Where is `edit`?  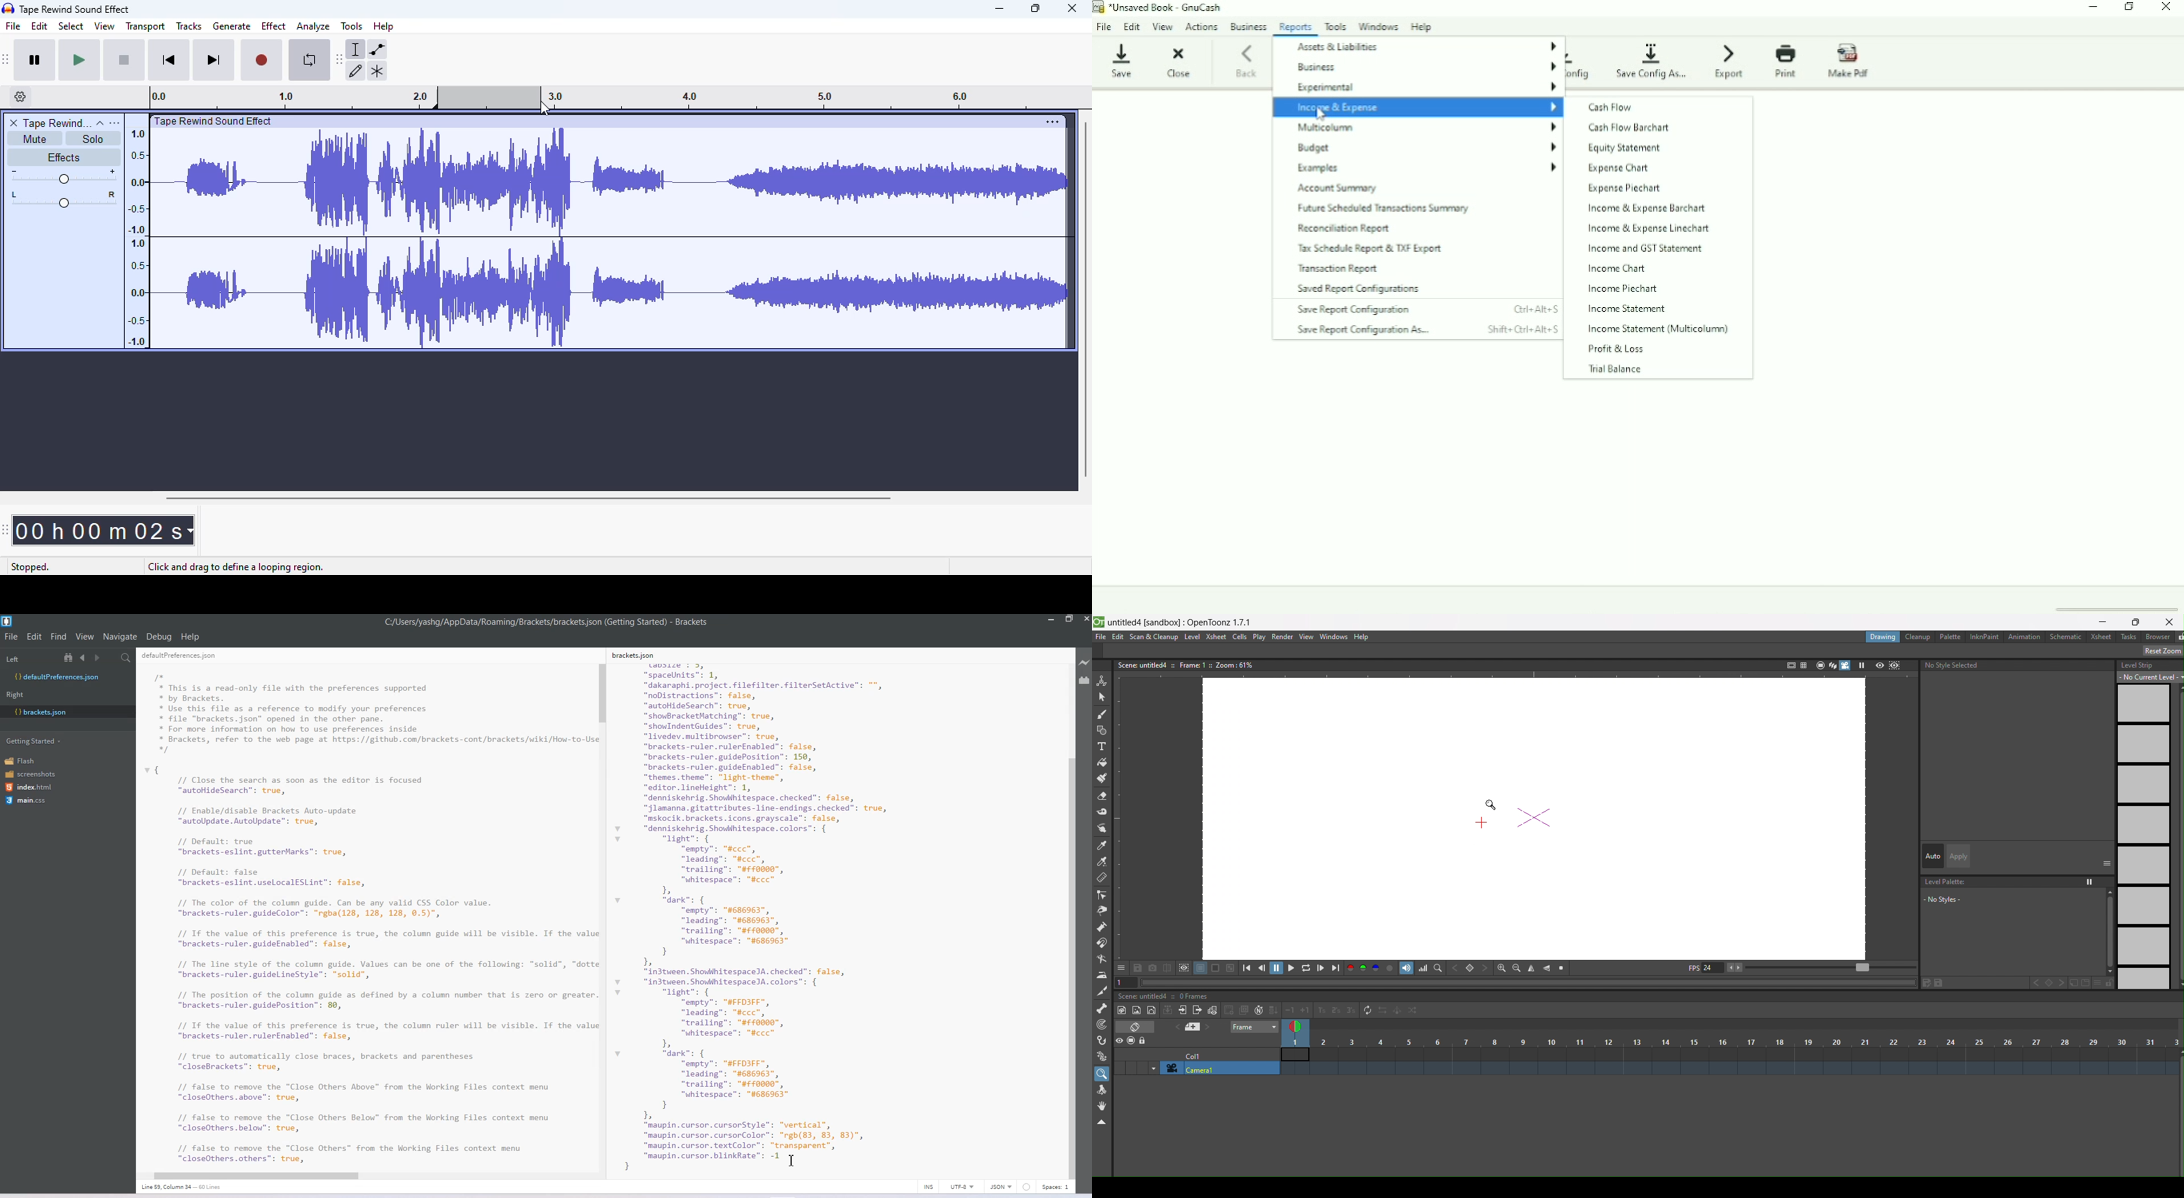
edit is located at coordinates (40, 26).